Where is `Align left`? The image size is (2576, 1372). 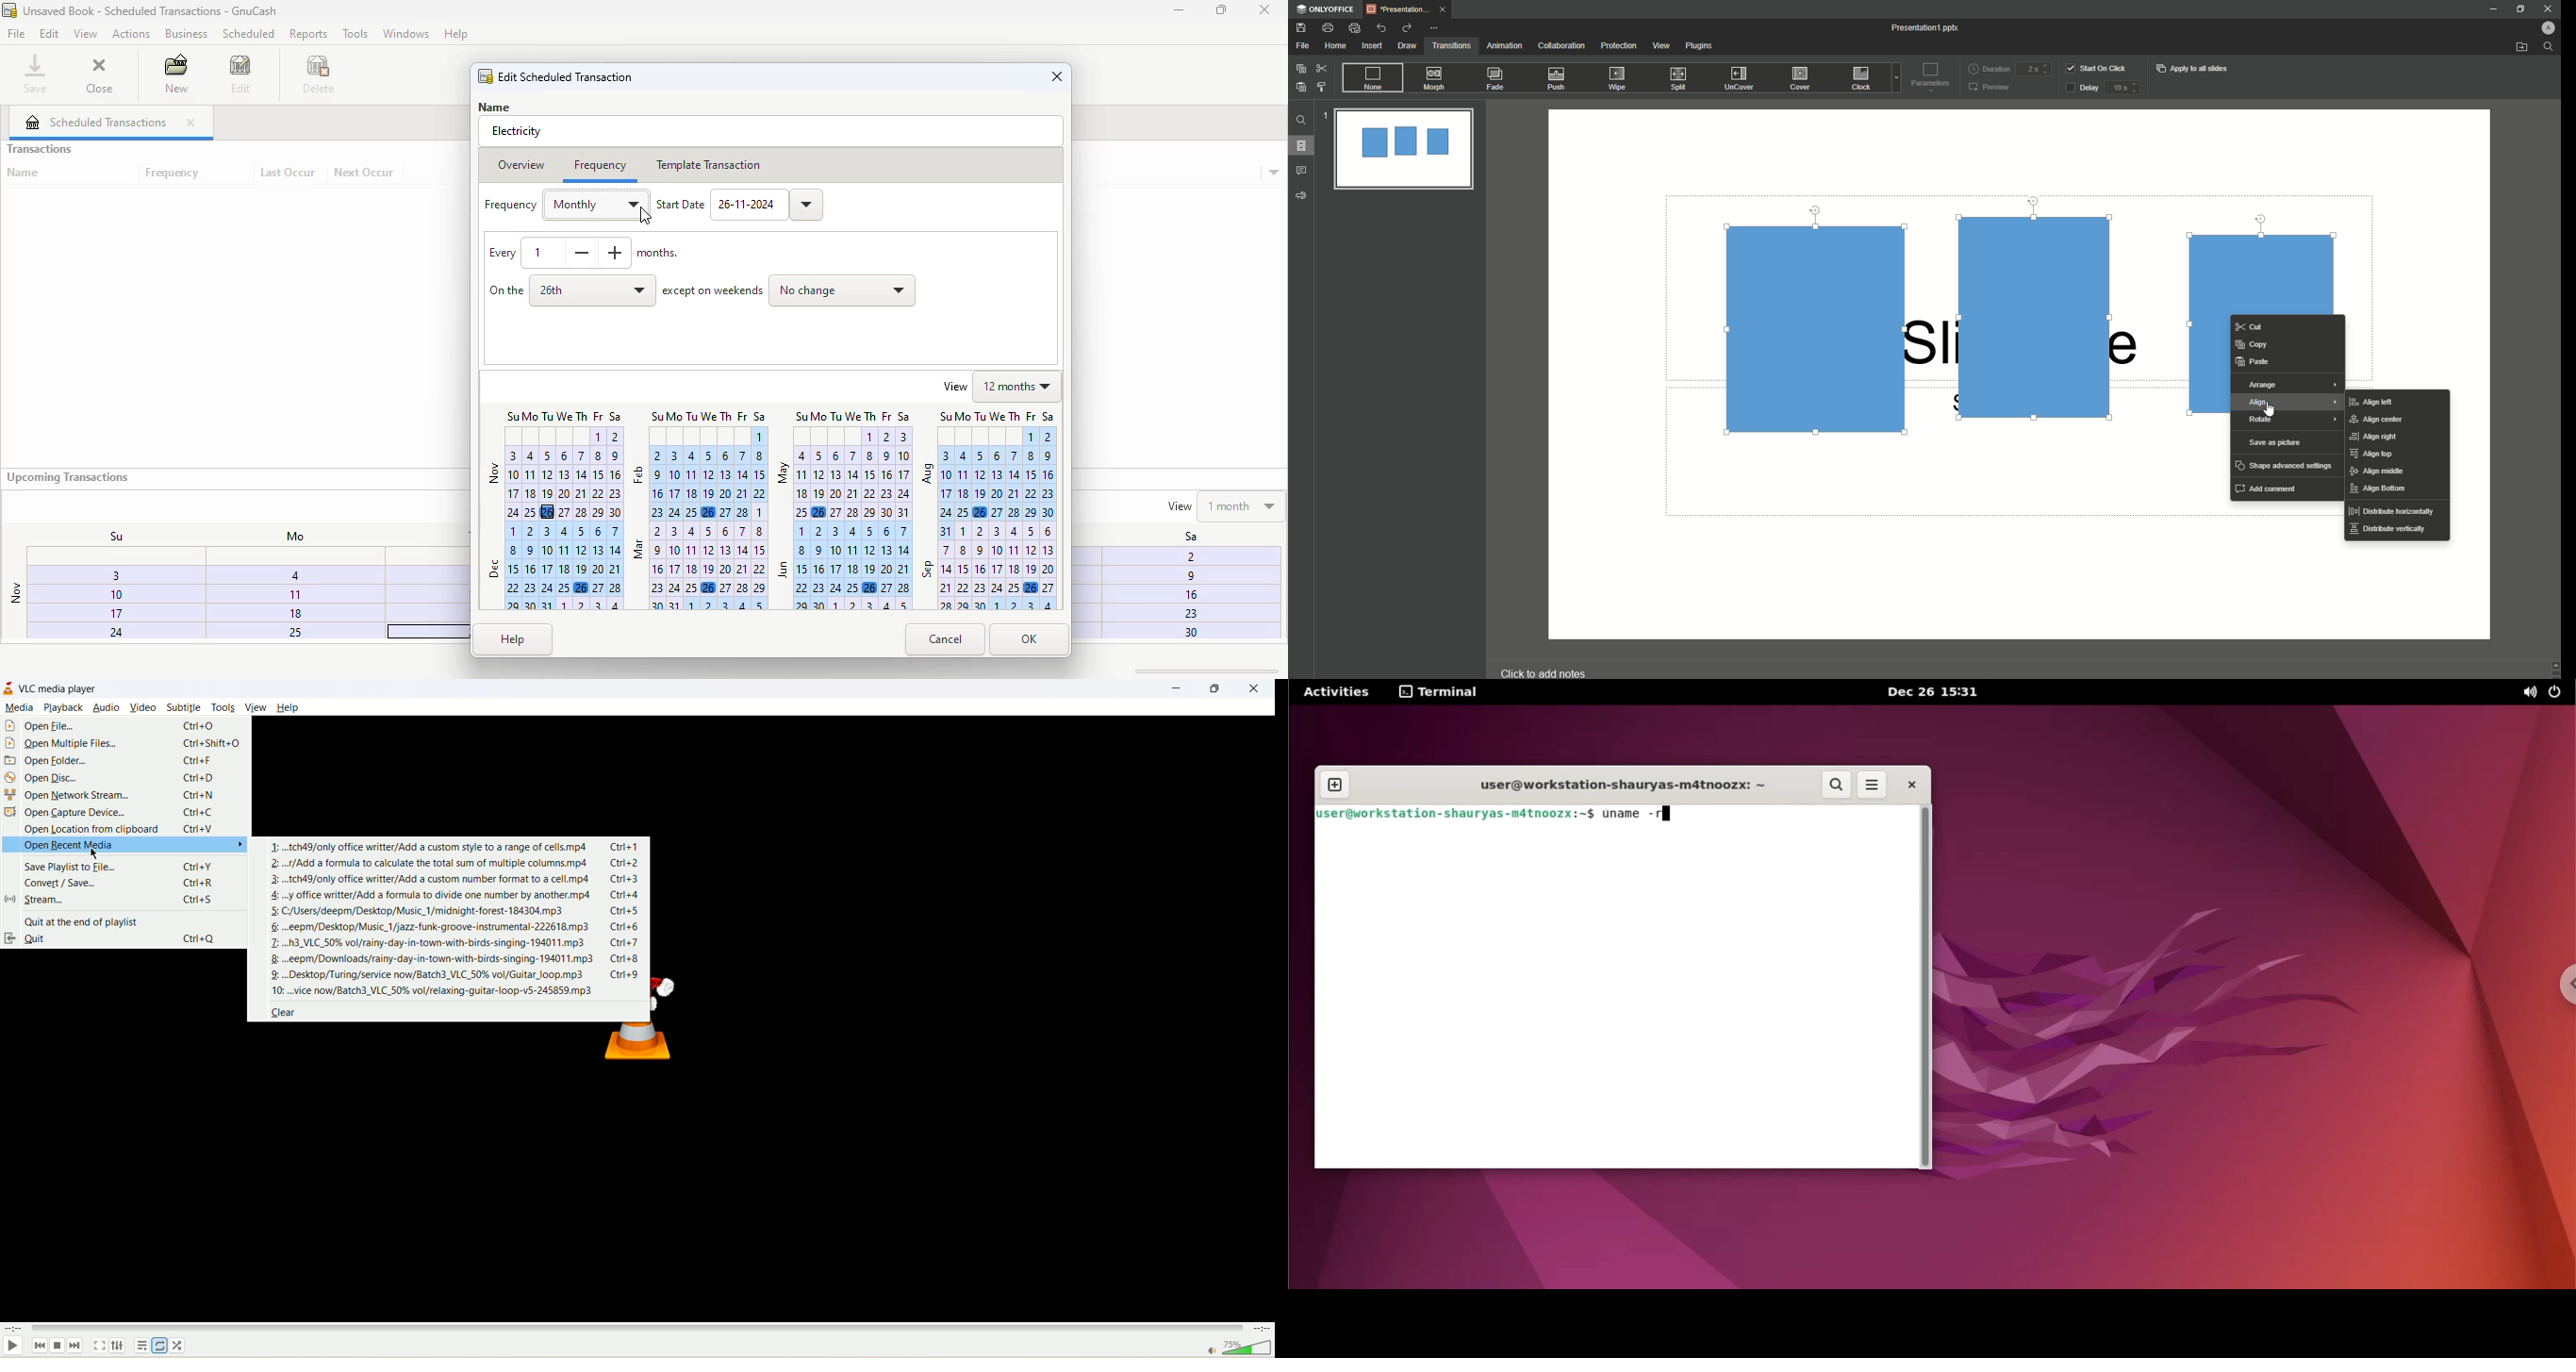
Align left is located at coordinates (2373, 402).